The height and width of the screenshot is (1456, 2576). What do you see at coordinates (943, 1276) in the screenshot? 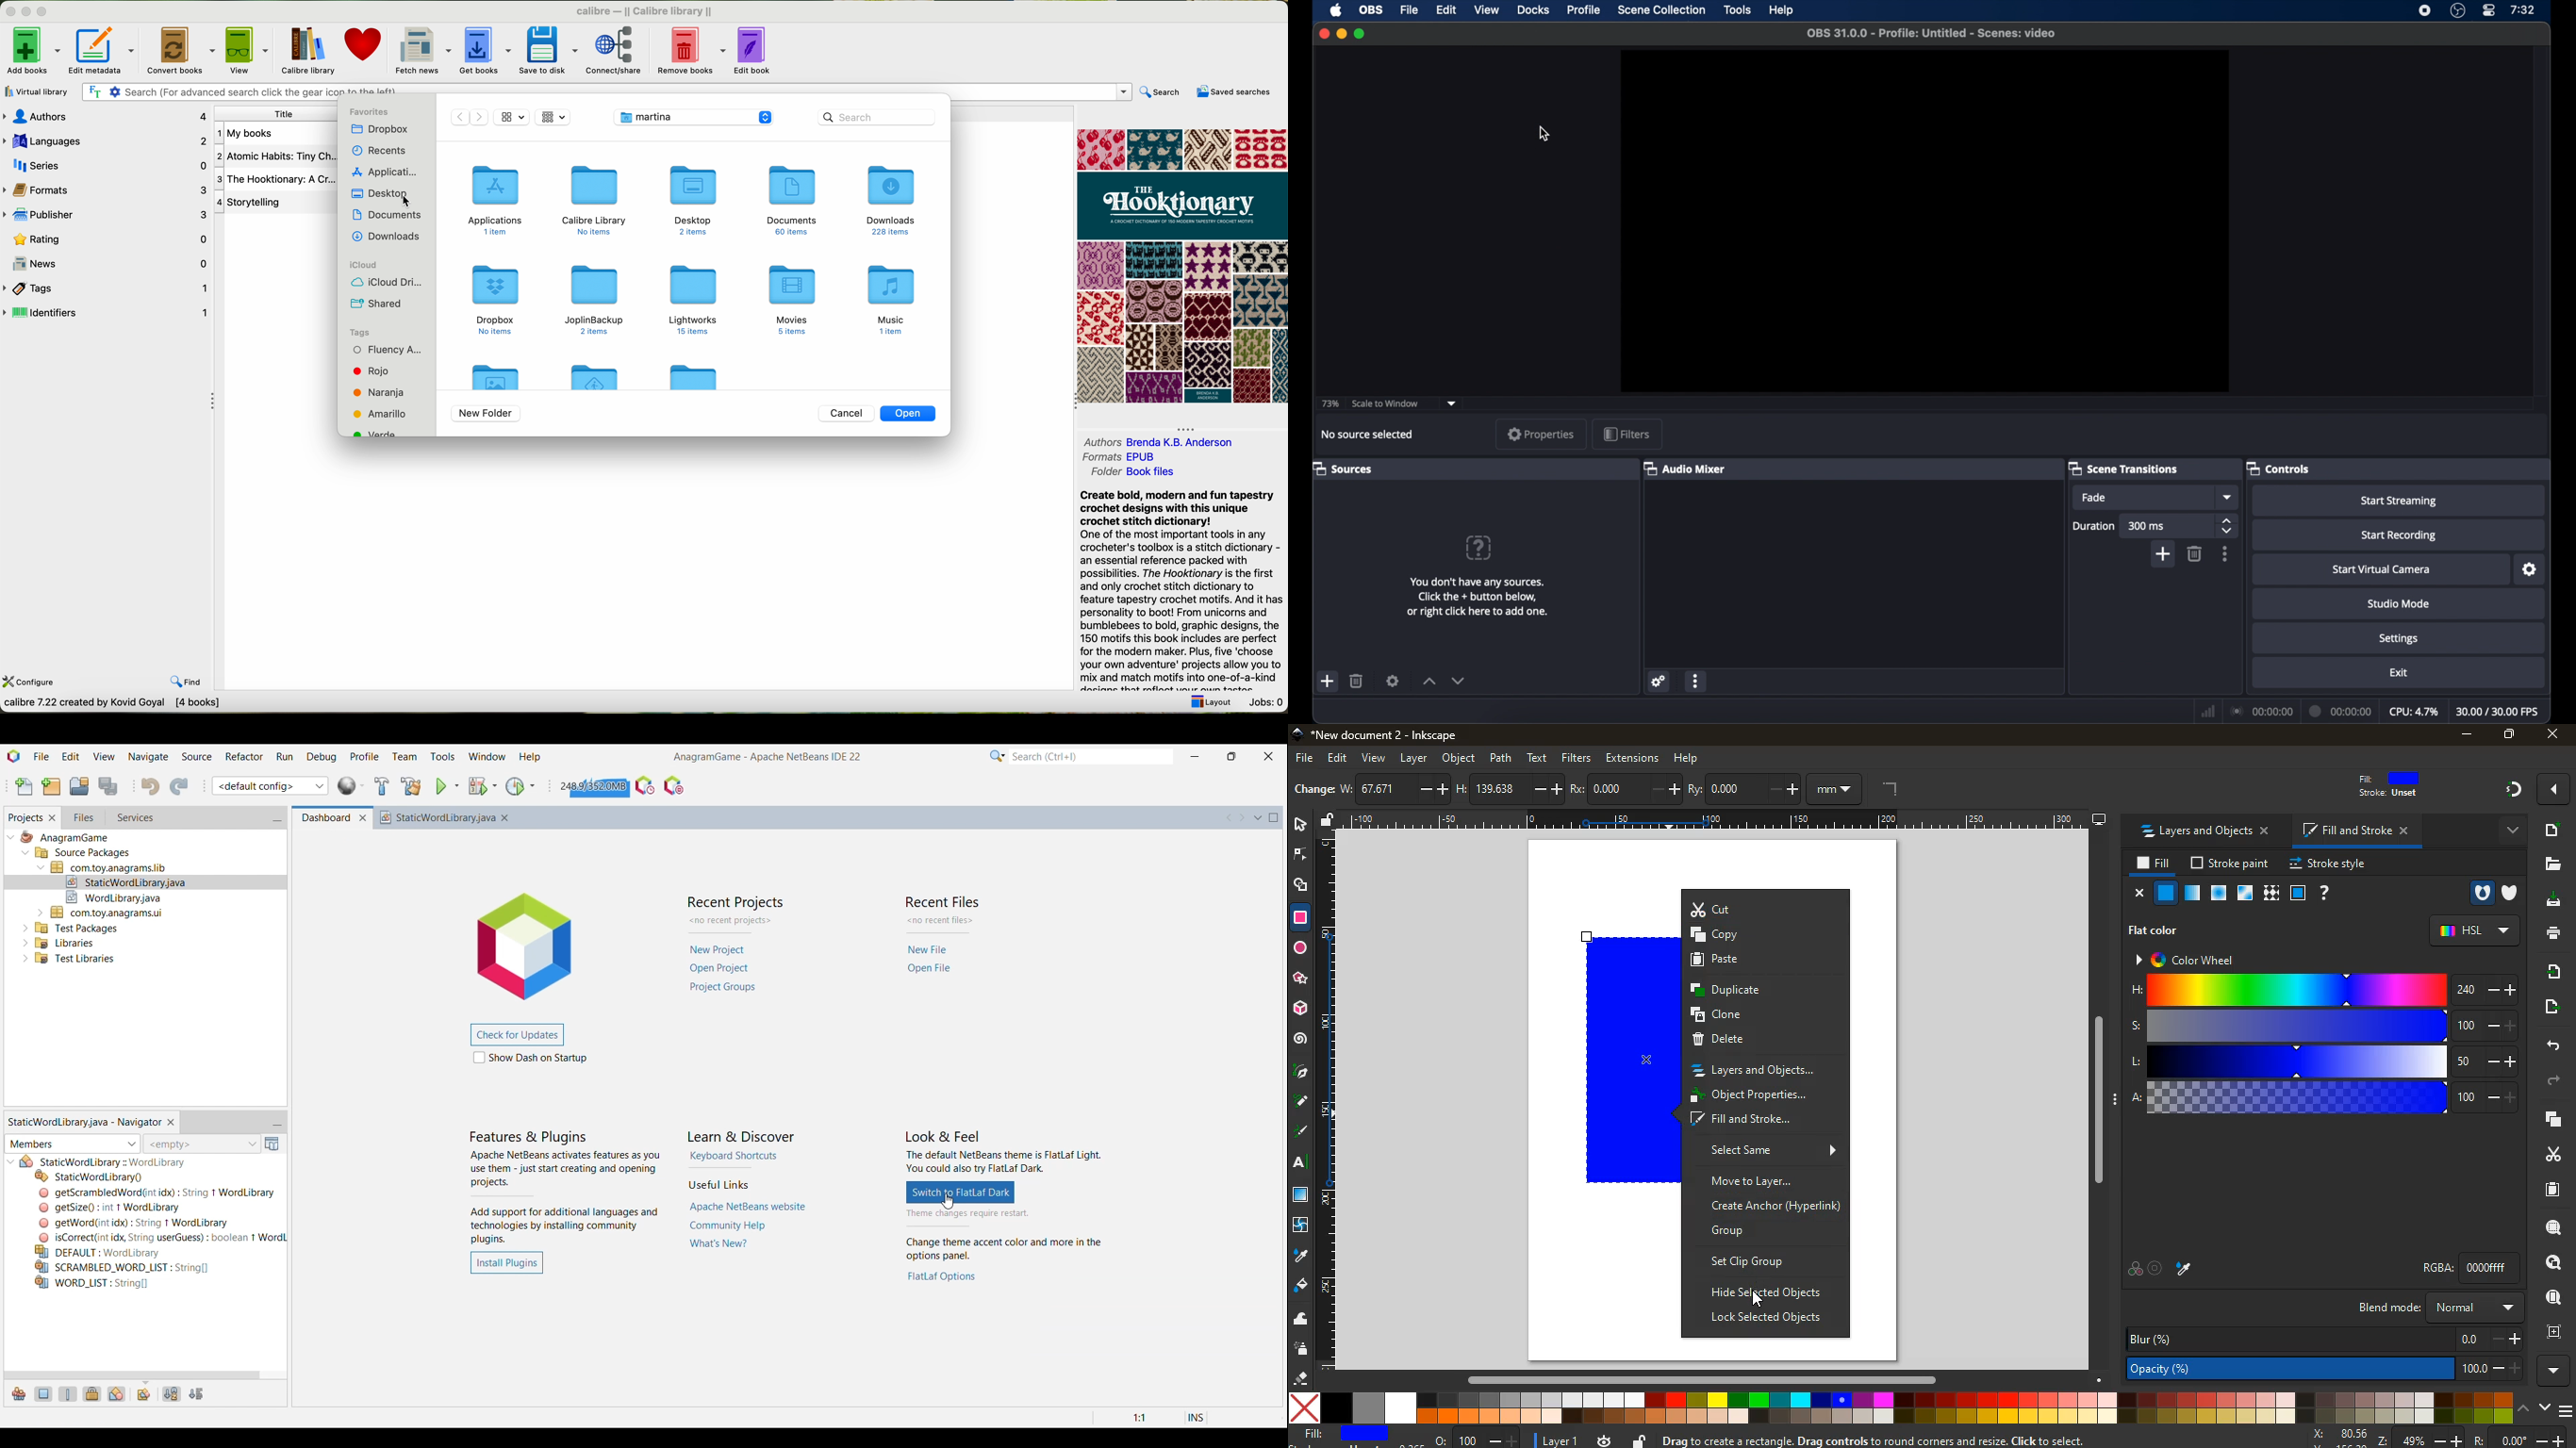
I see `FlatLaf options` at bounding box center [943, 1276].